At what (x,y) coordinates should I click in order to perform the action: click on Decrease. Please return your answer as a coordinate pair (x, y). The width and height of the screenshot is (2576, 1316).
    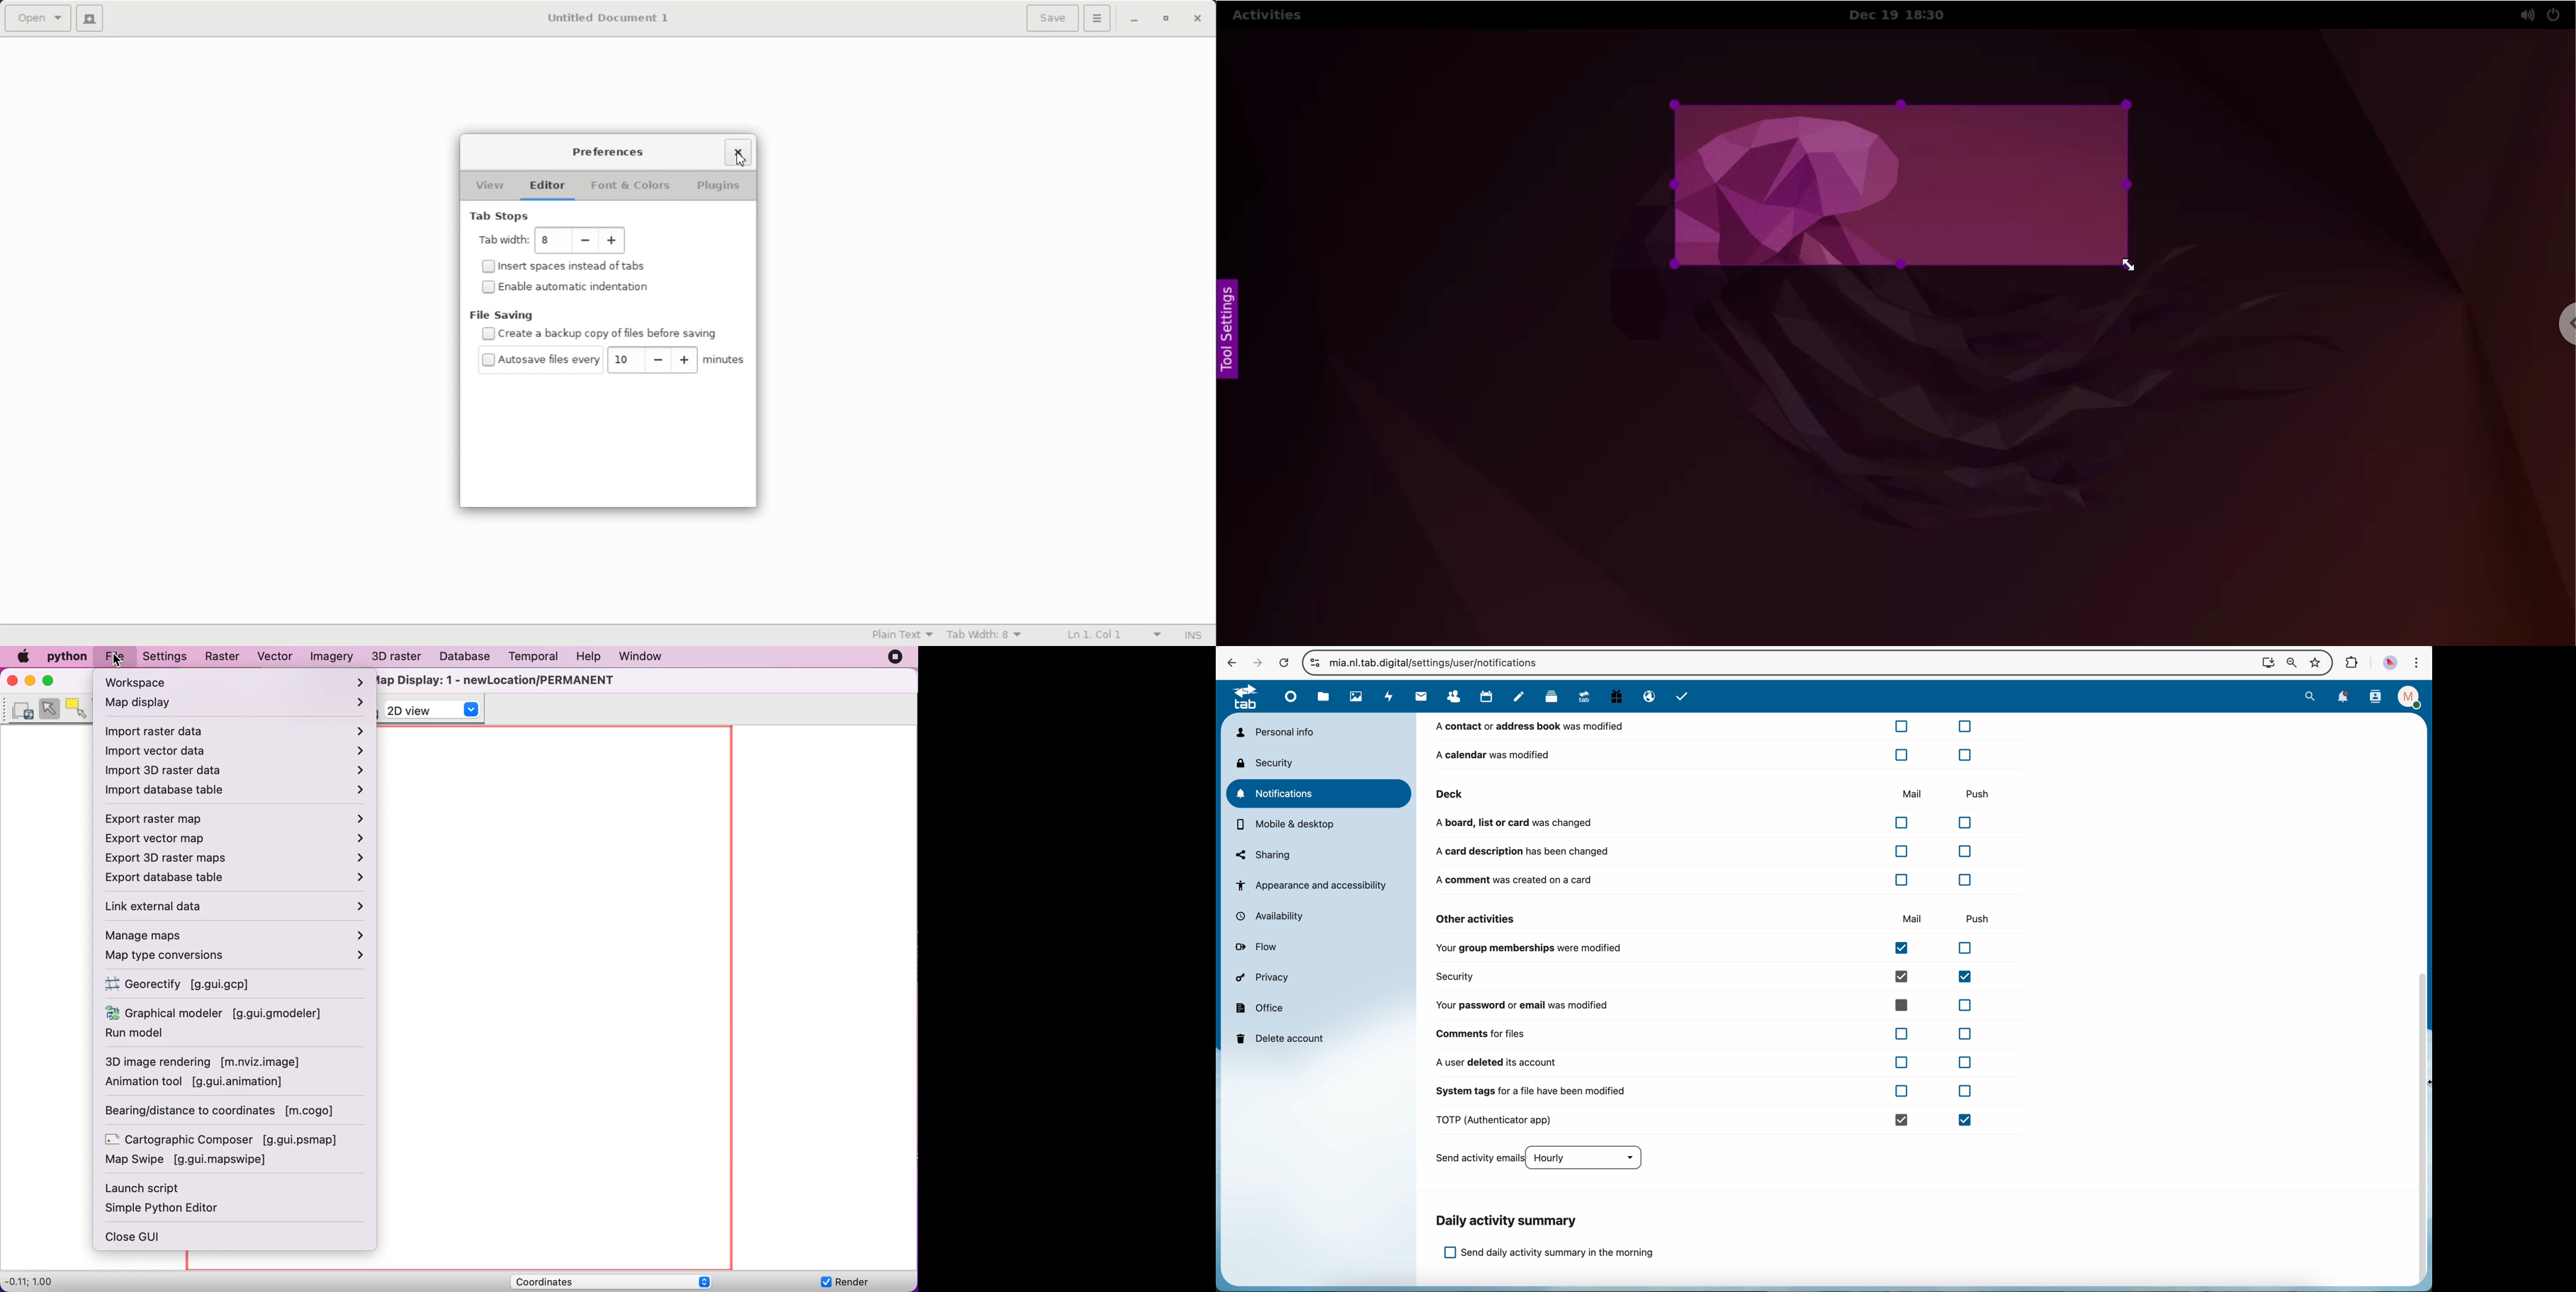
    Looking at the image, I should click on (656, 360).